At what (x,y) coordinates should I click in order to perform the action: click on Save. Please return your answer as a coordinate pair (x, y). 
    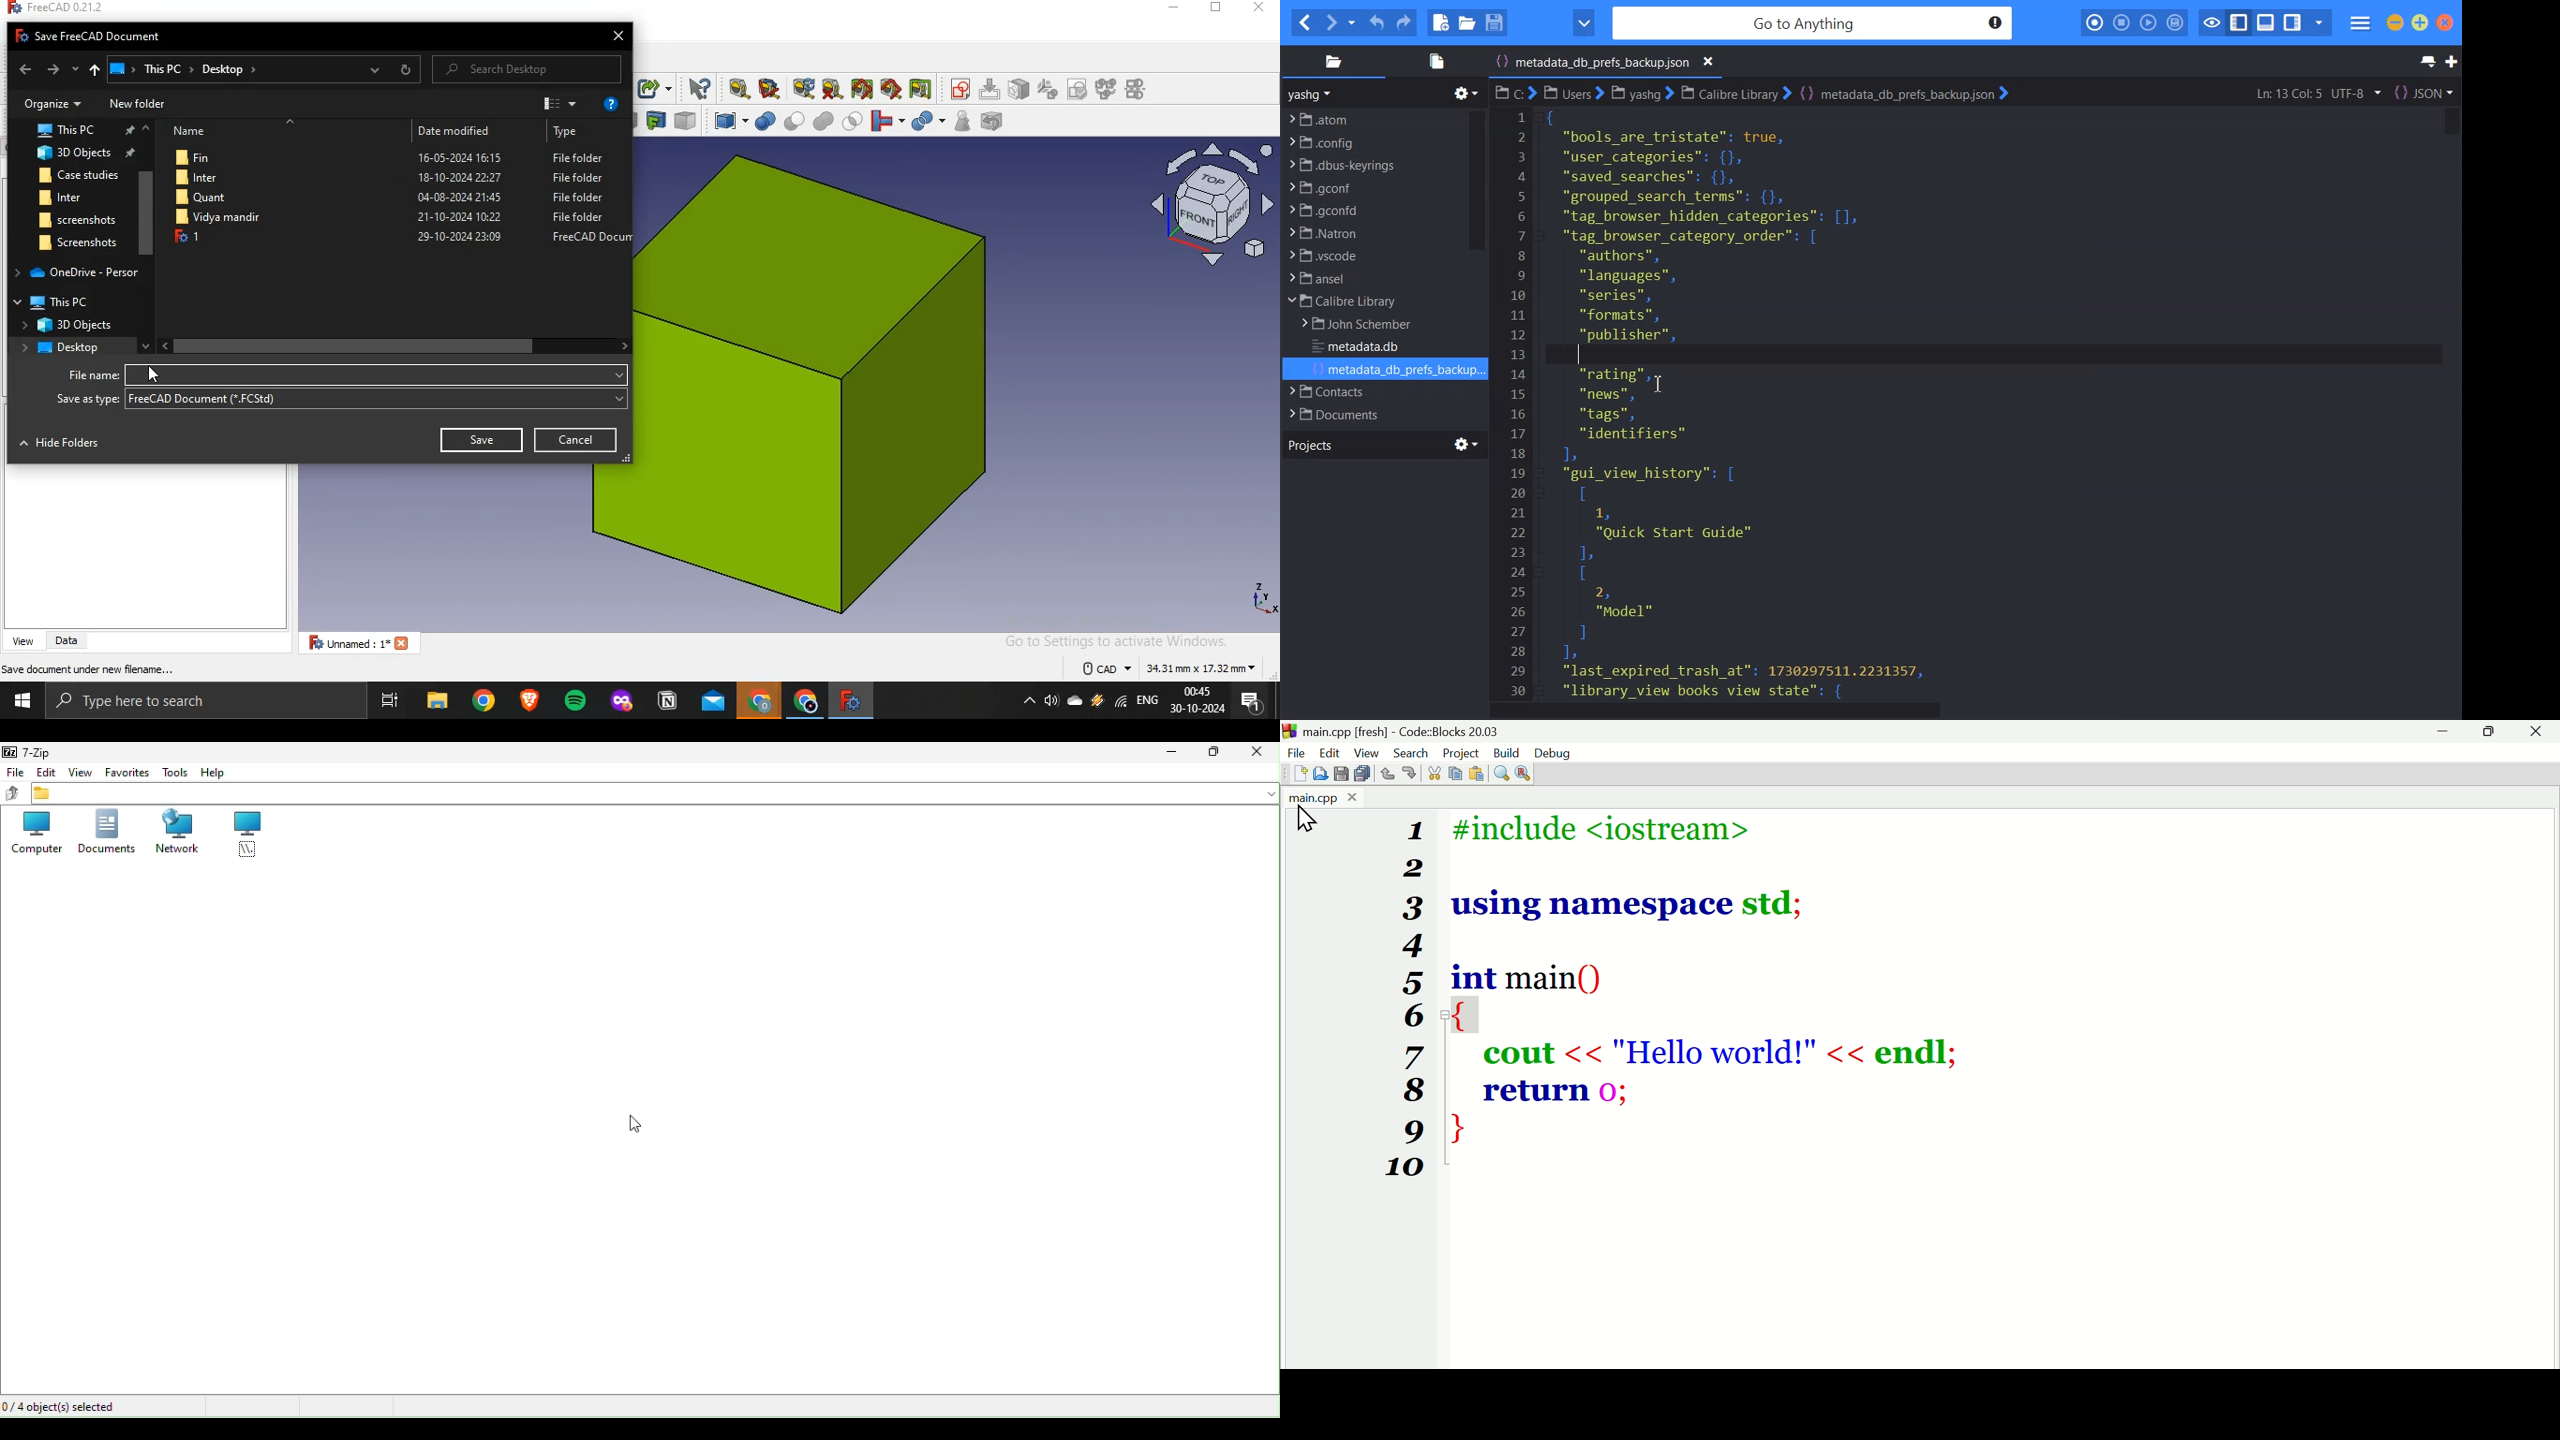
    Looking at the image, I should click on (484, 439).